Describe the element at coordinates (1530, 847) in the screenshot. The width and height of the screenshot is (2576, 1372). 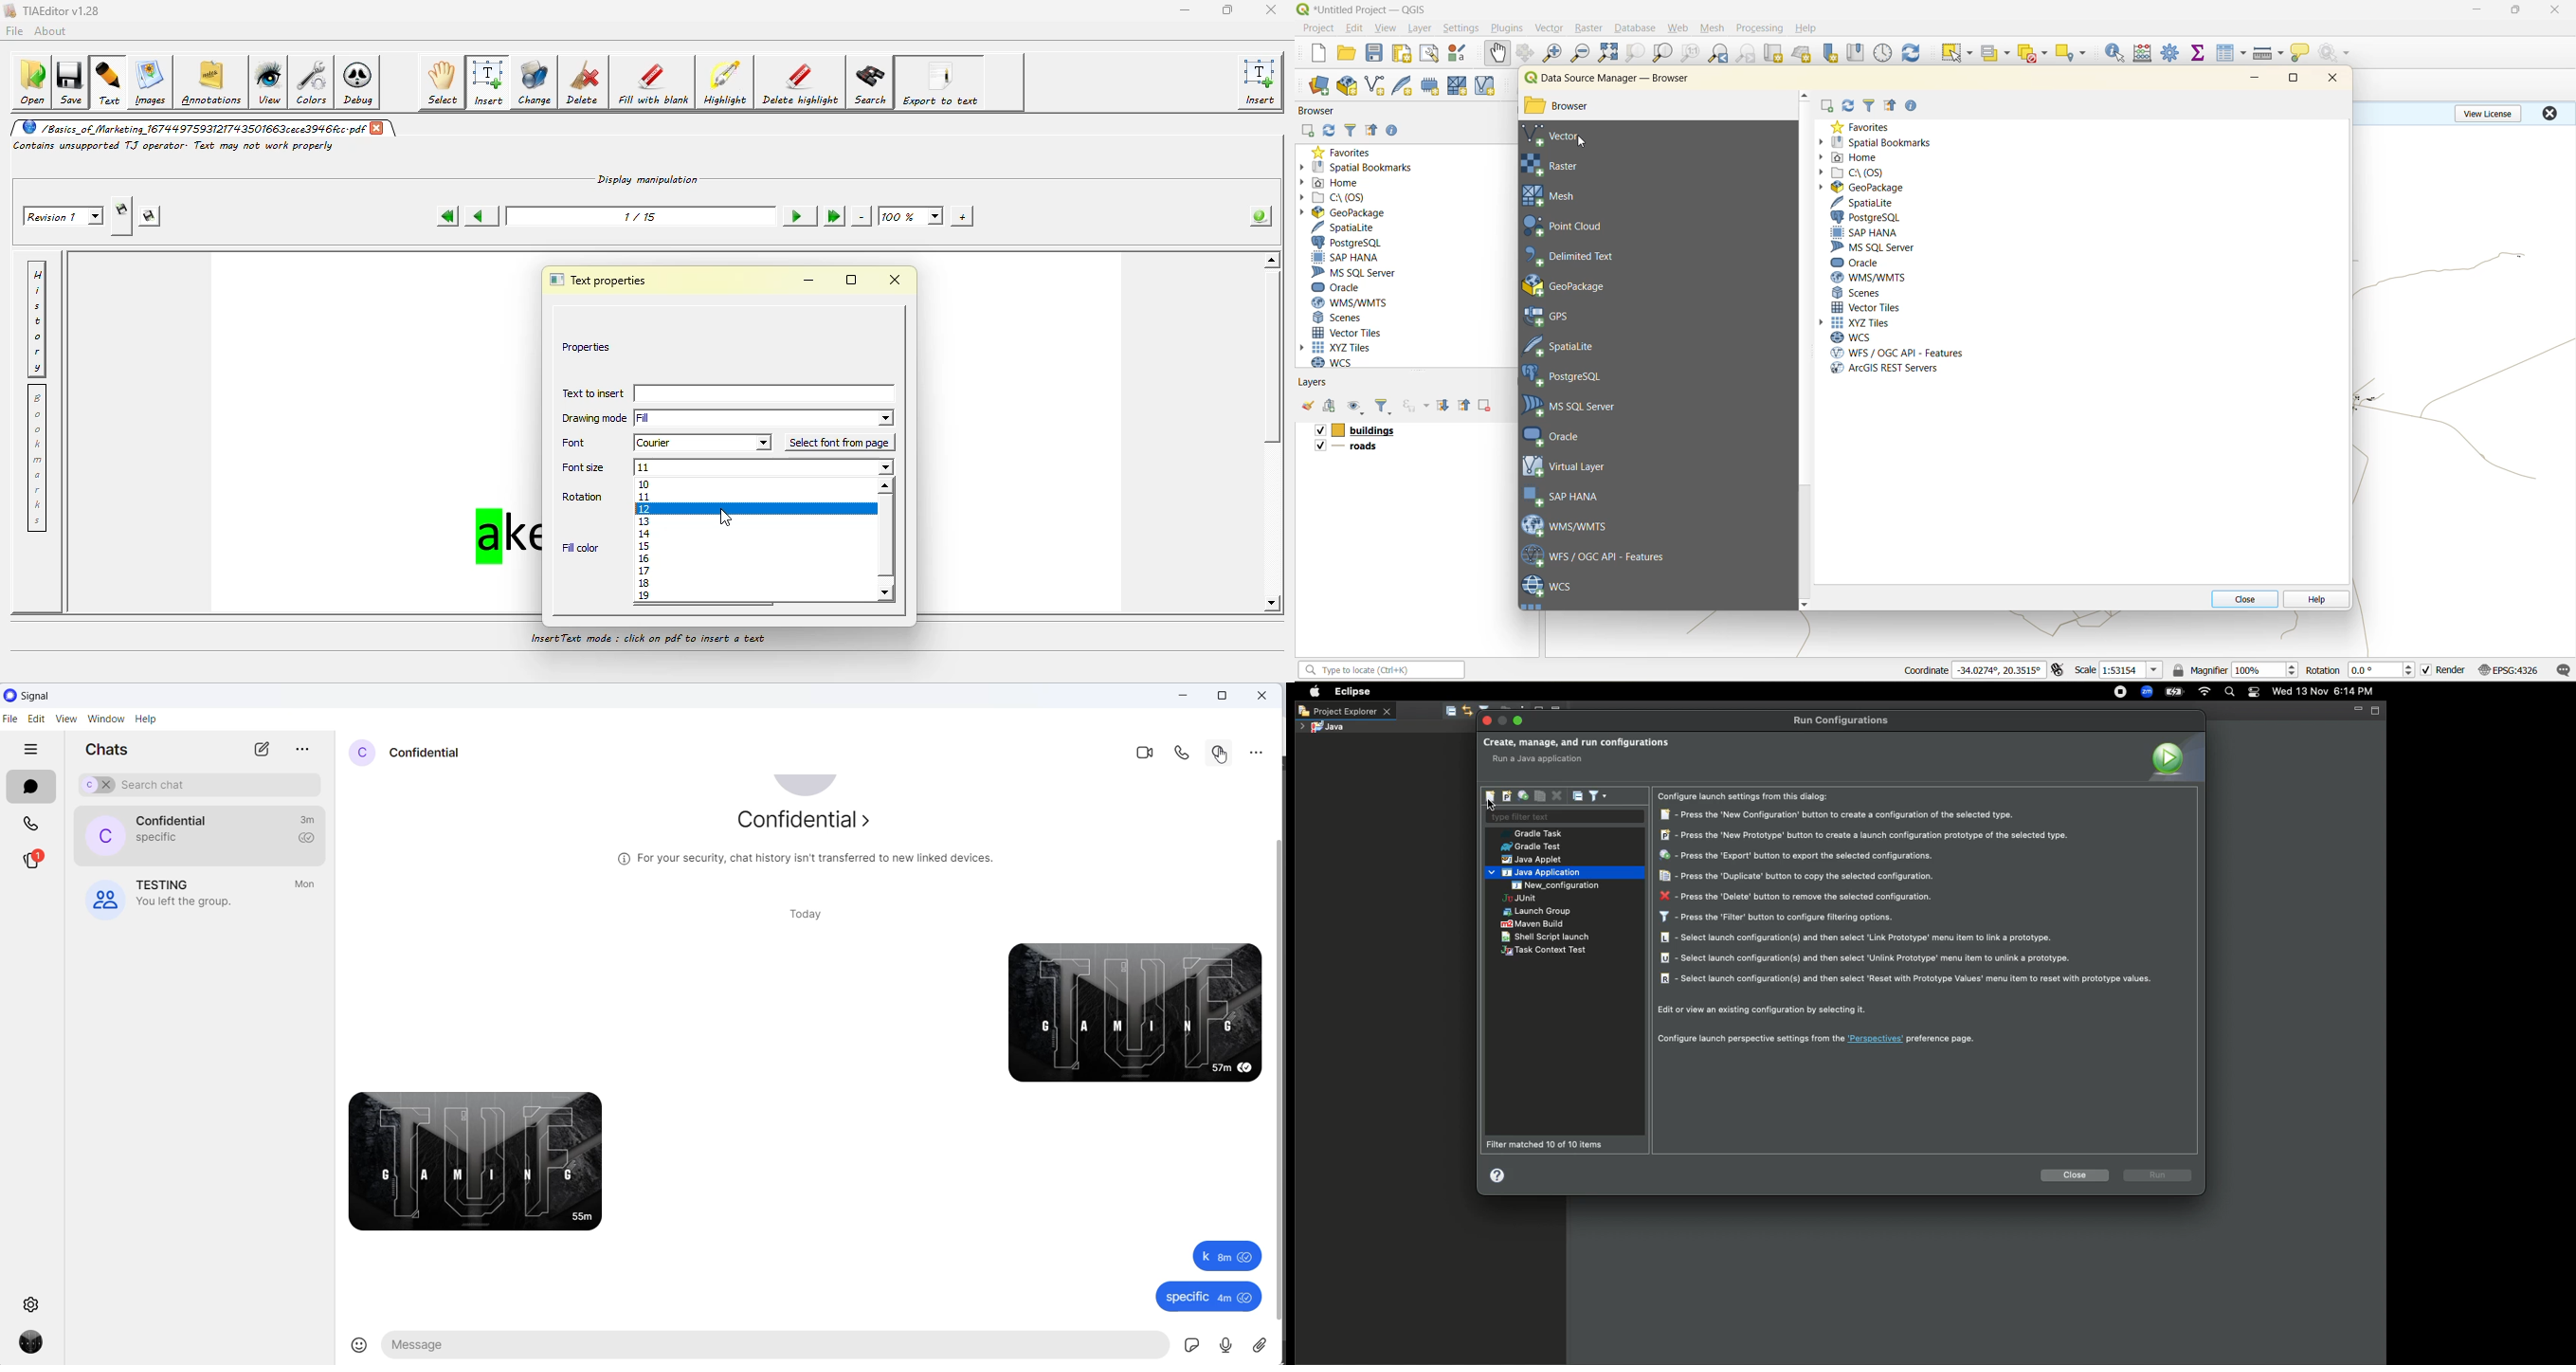
I see `Grade test` at that location.